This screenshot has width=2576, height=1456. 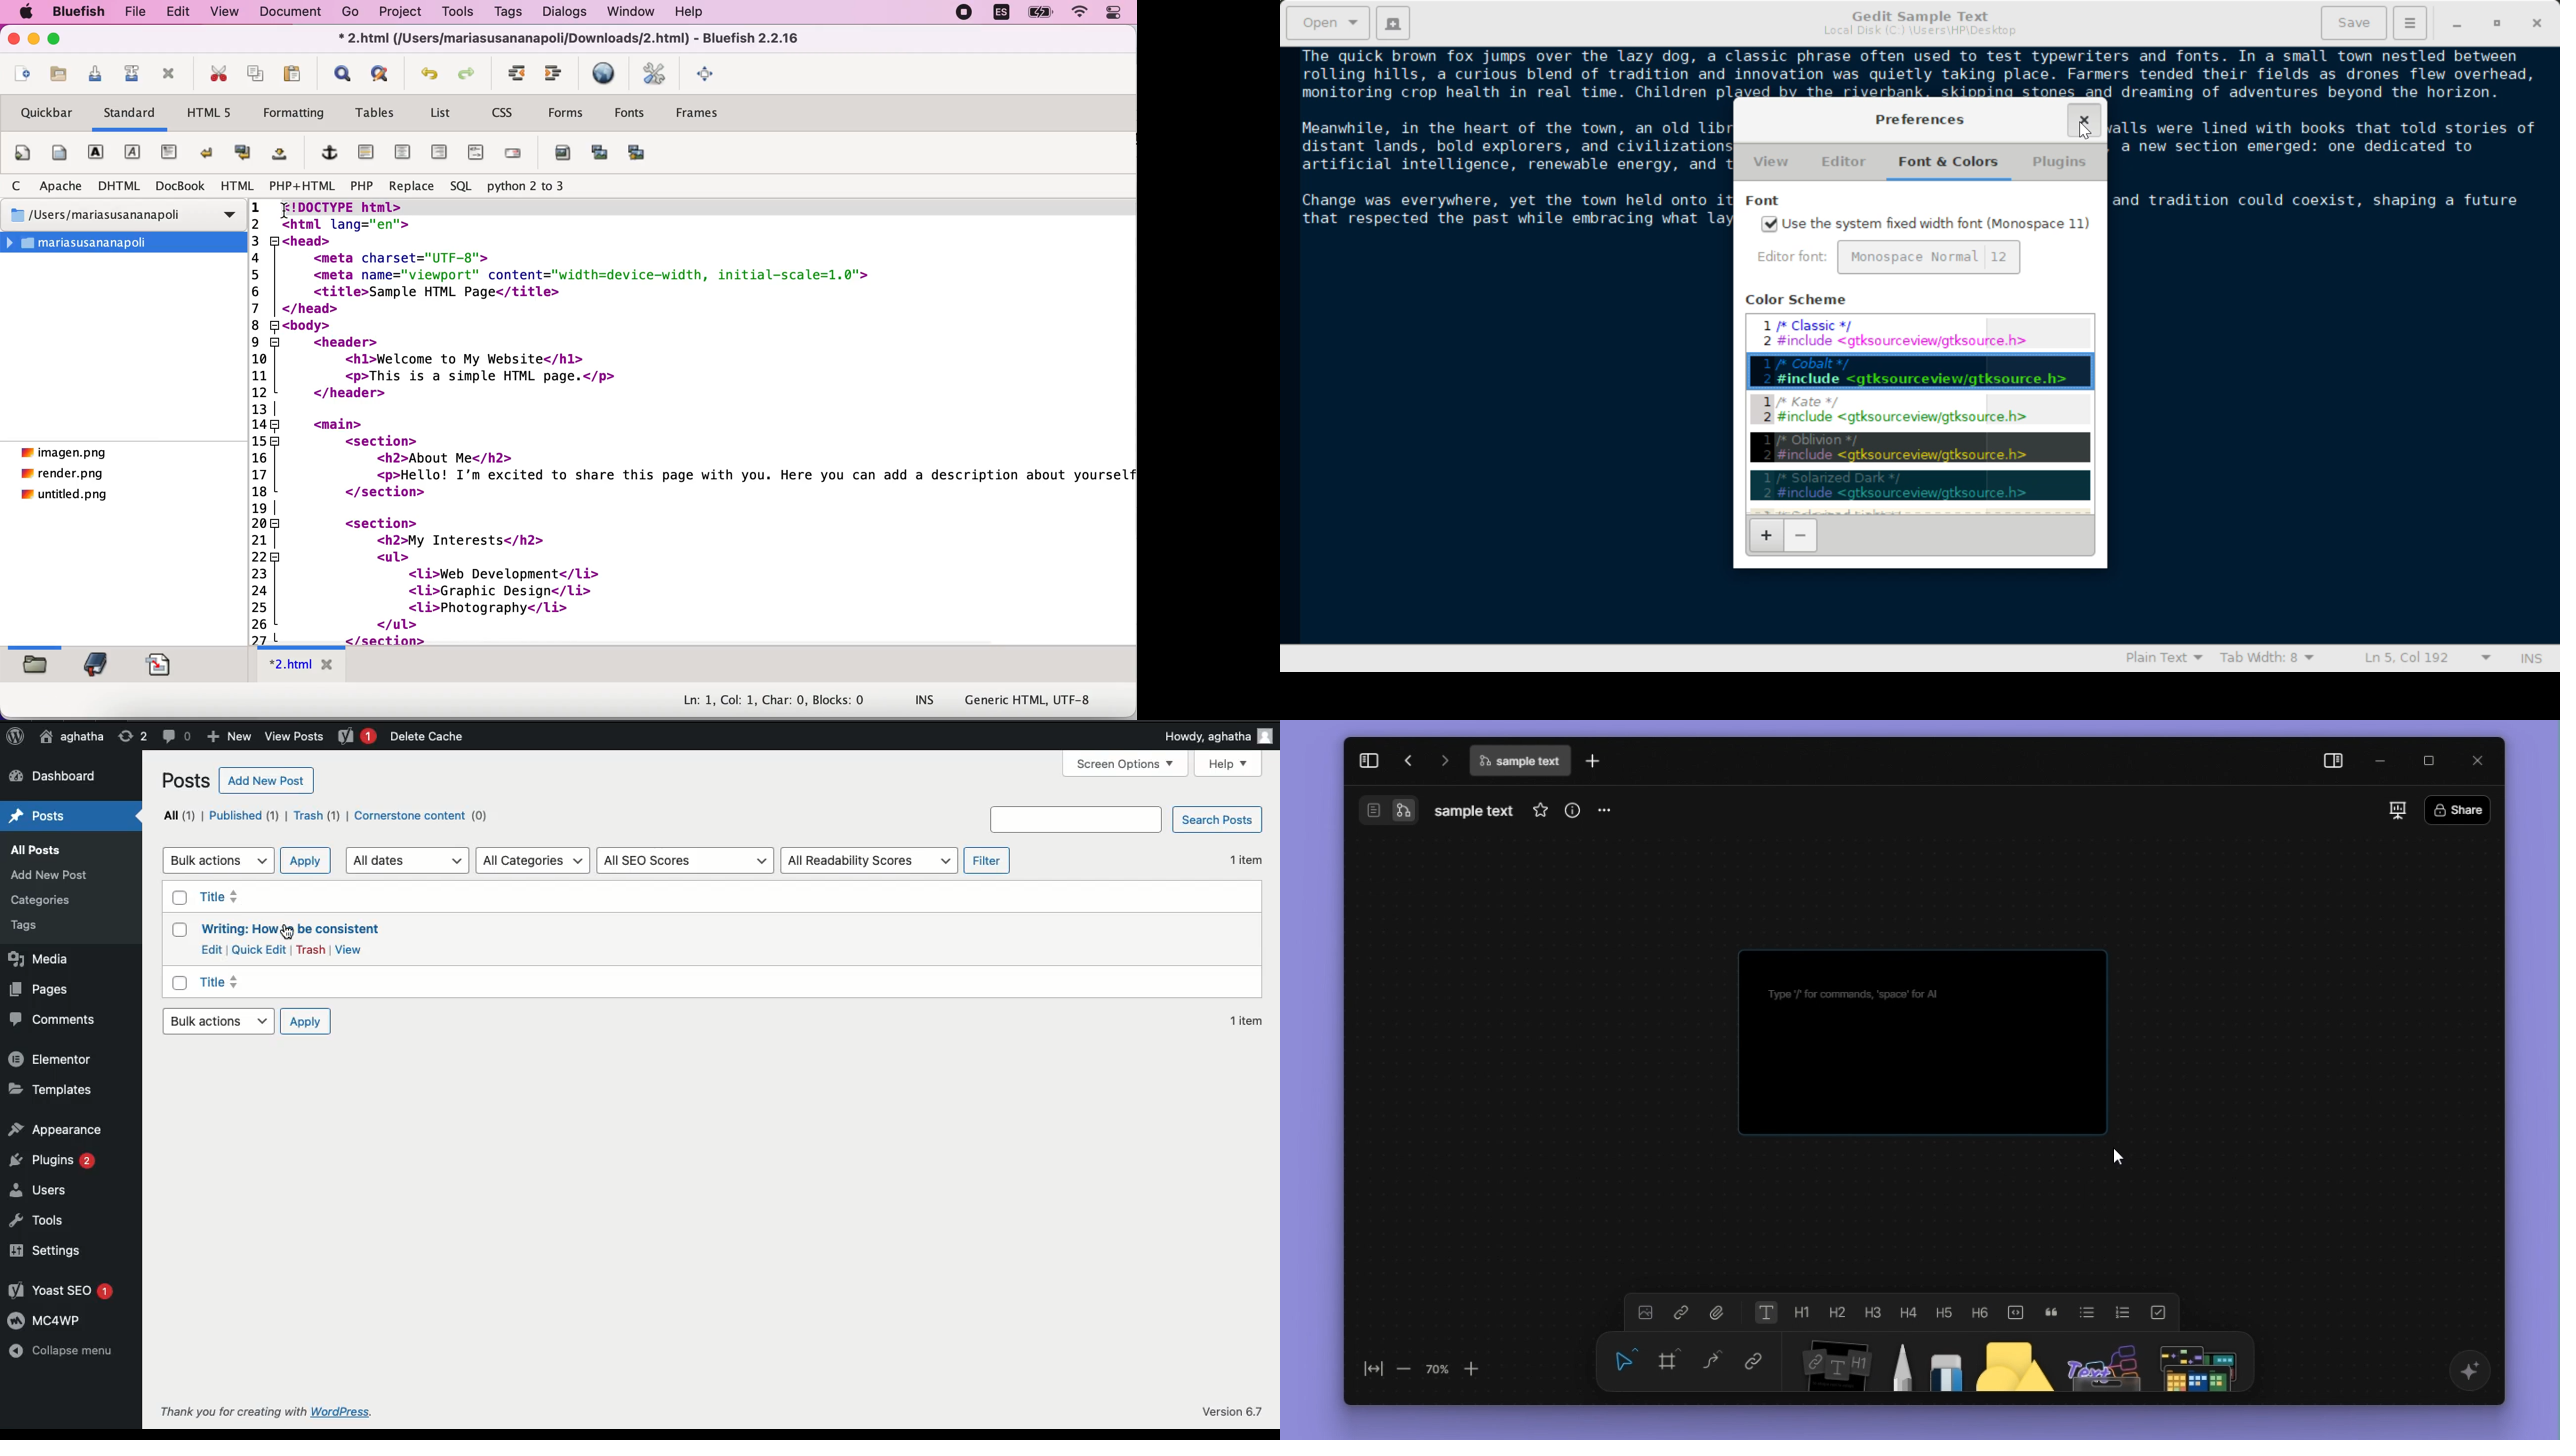 I want to click on html, so click(x=237, y=186).